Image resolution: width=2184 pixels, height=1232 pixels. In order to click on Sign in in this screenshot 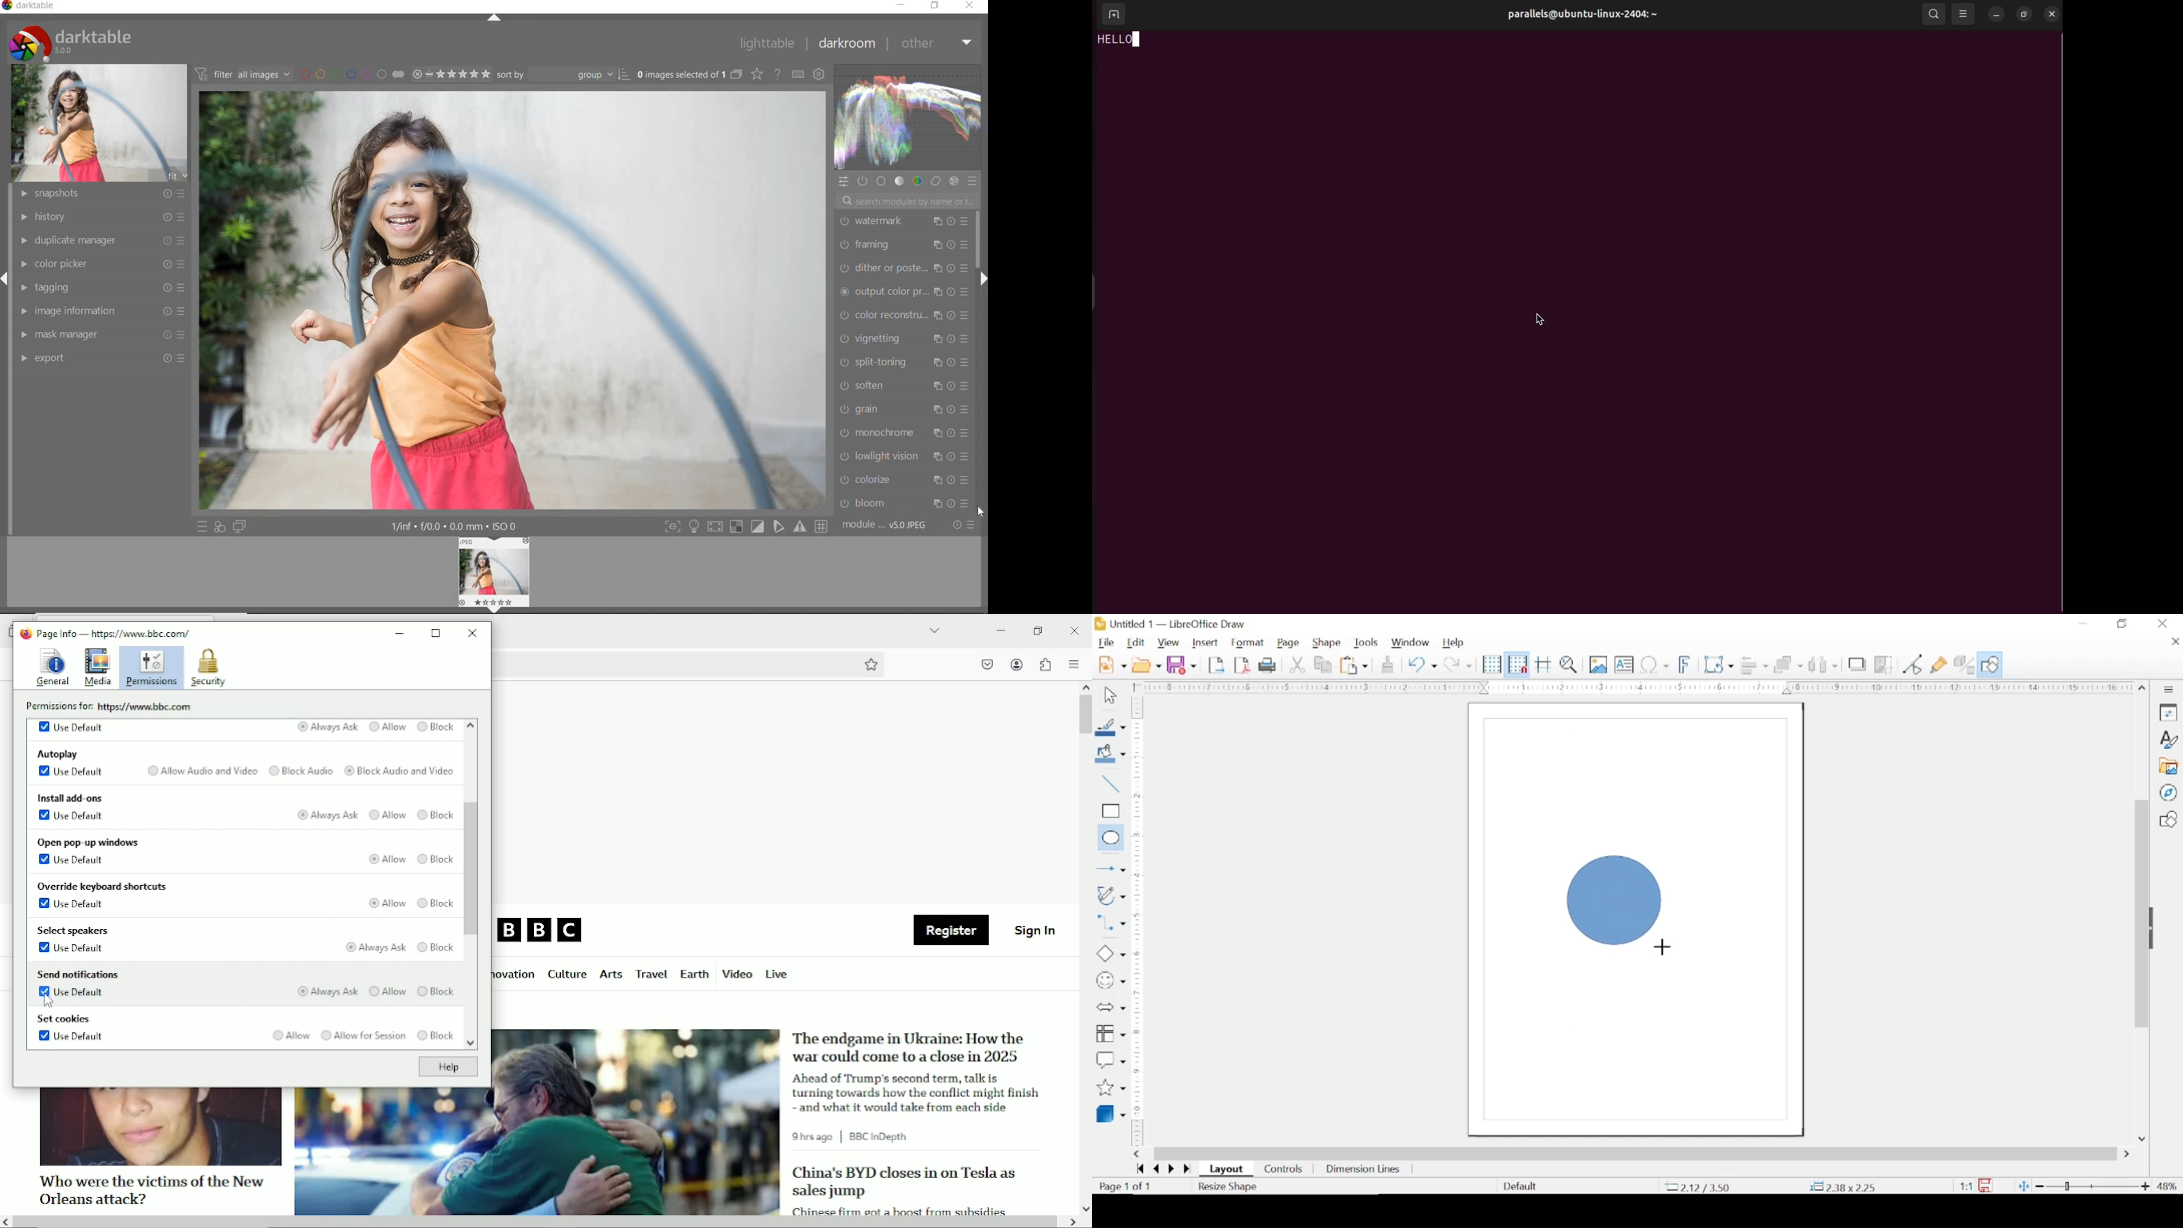, I will do `click(1036, 929)`.